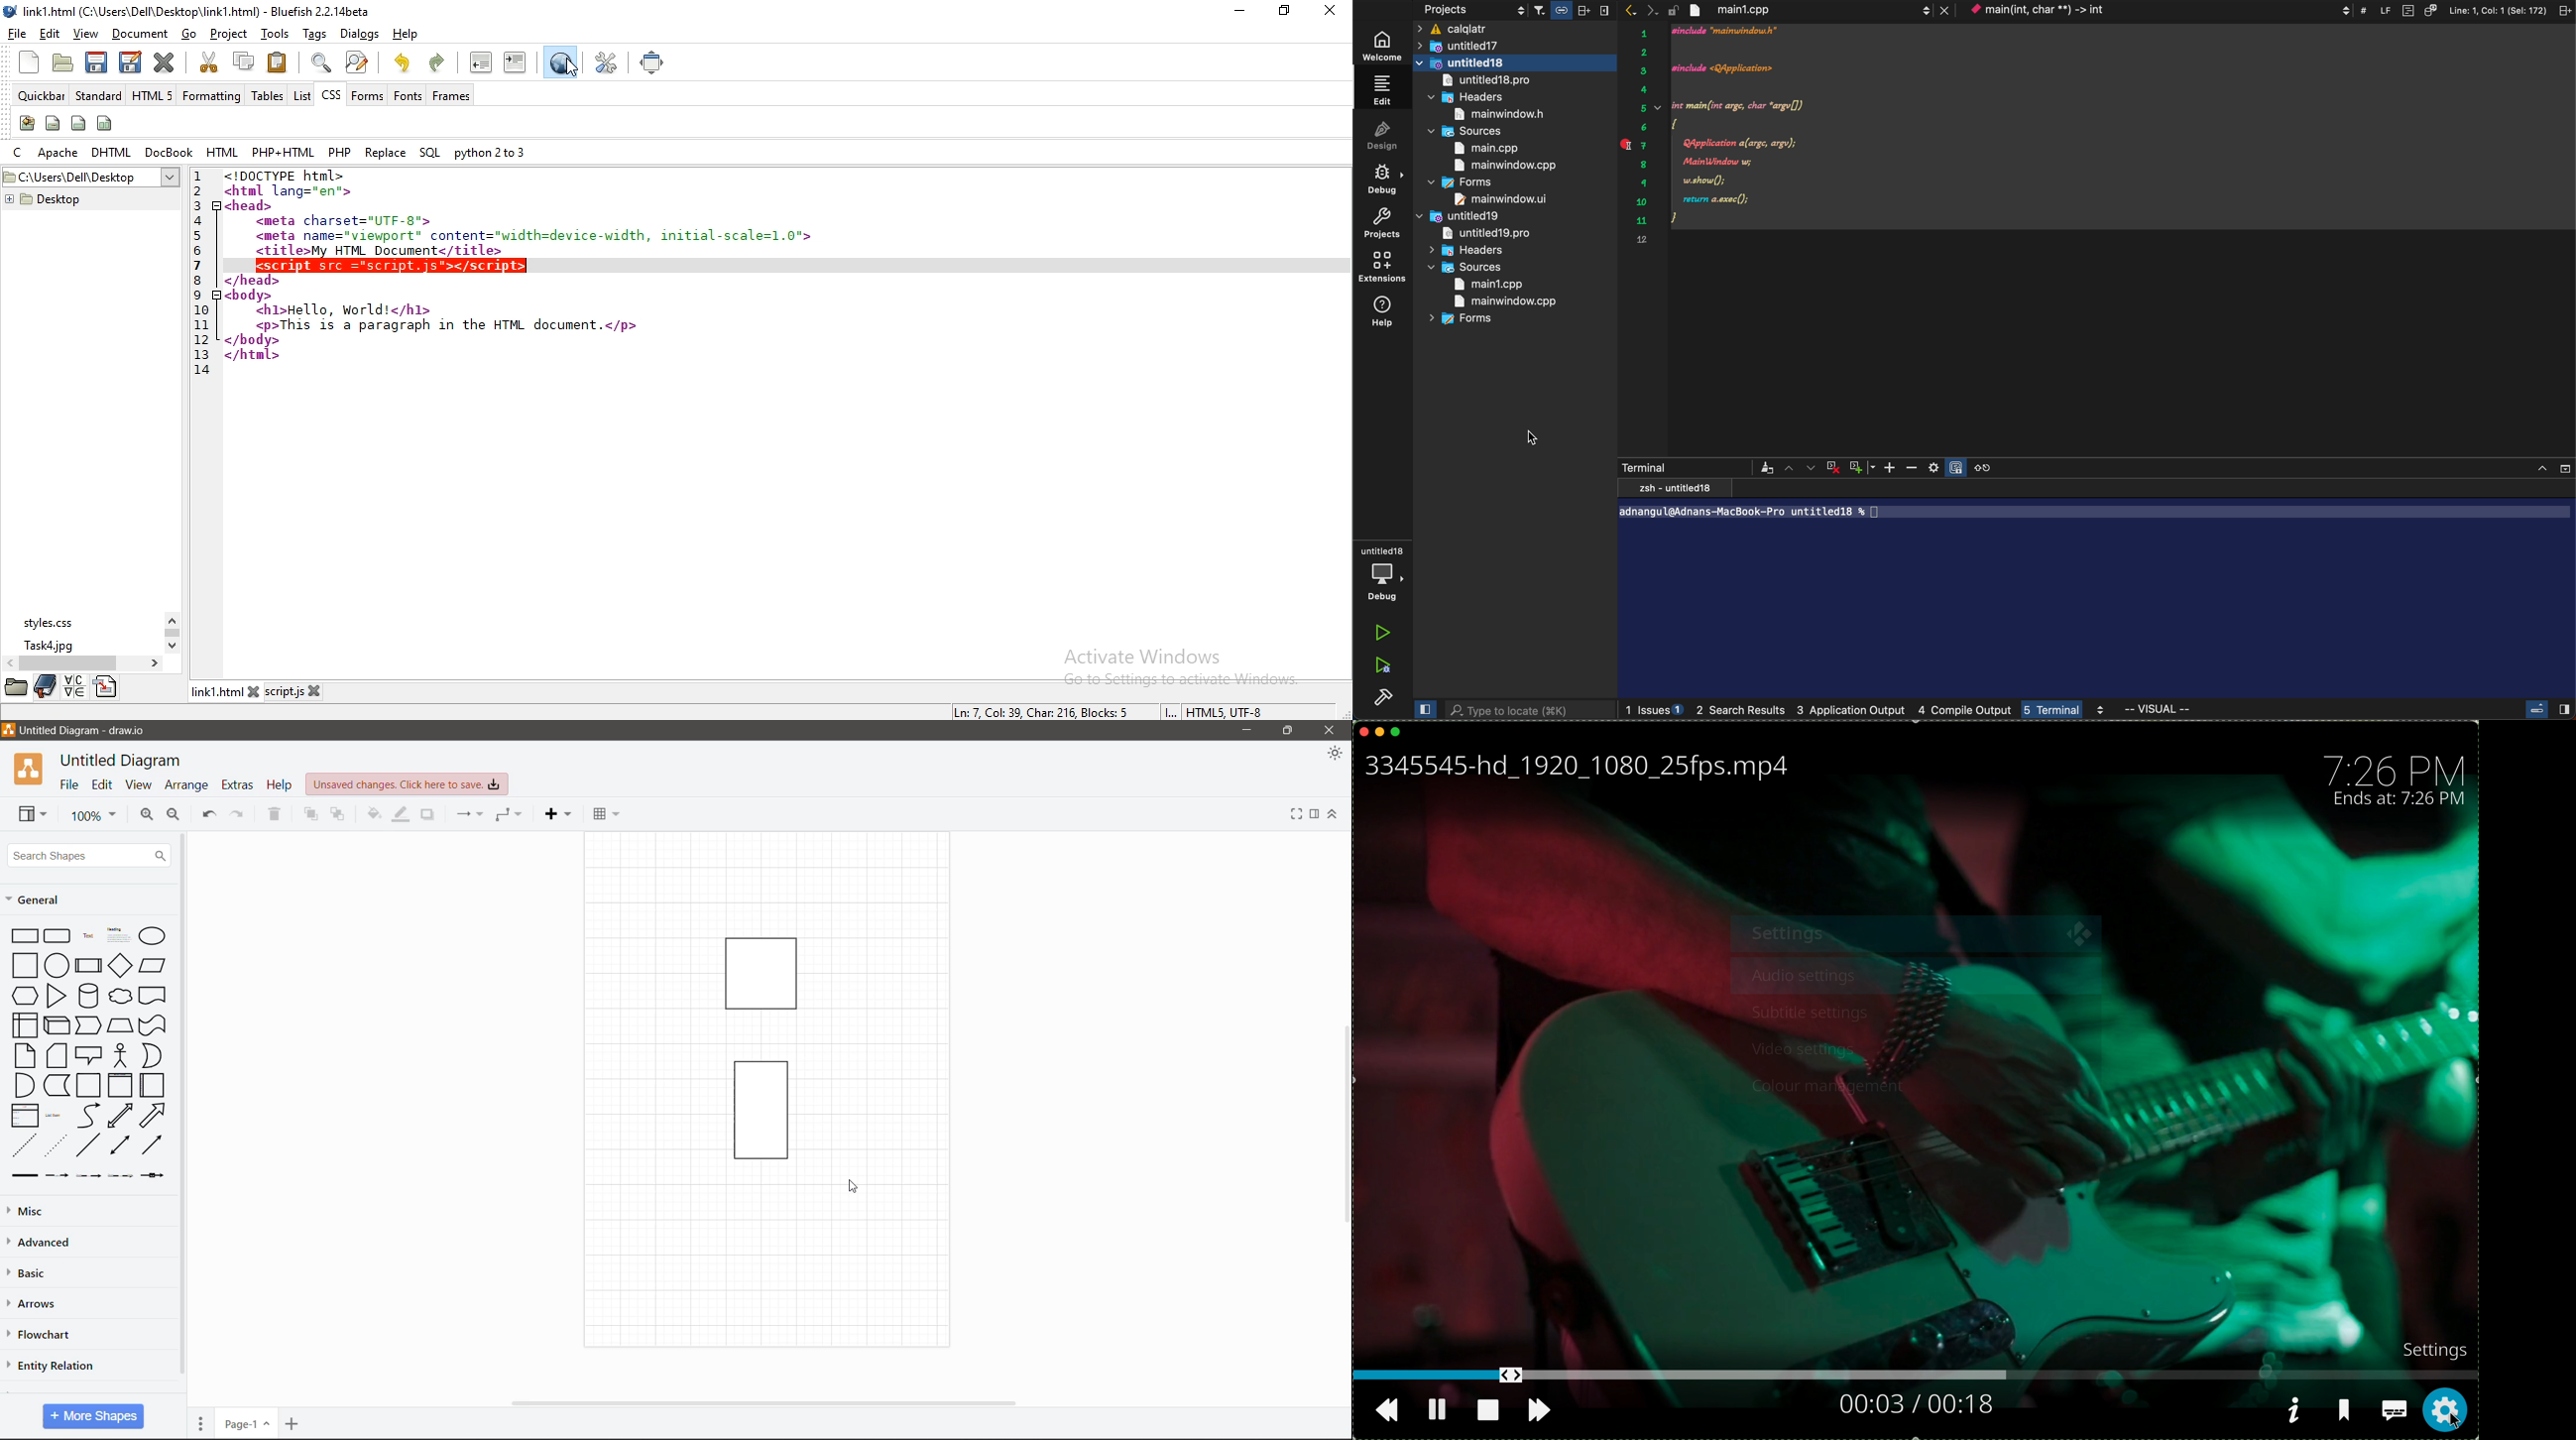 This screenshot has height=1456, width=2576. I want to click on project, so click(1382, 223).